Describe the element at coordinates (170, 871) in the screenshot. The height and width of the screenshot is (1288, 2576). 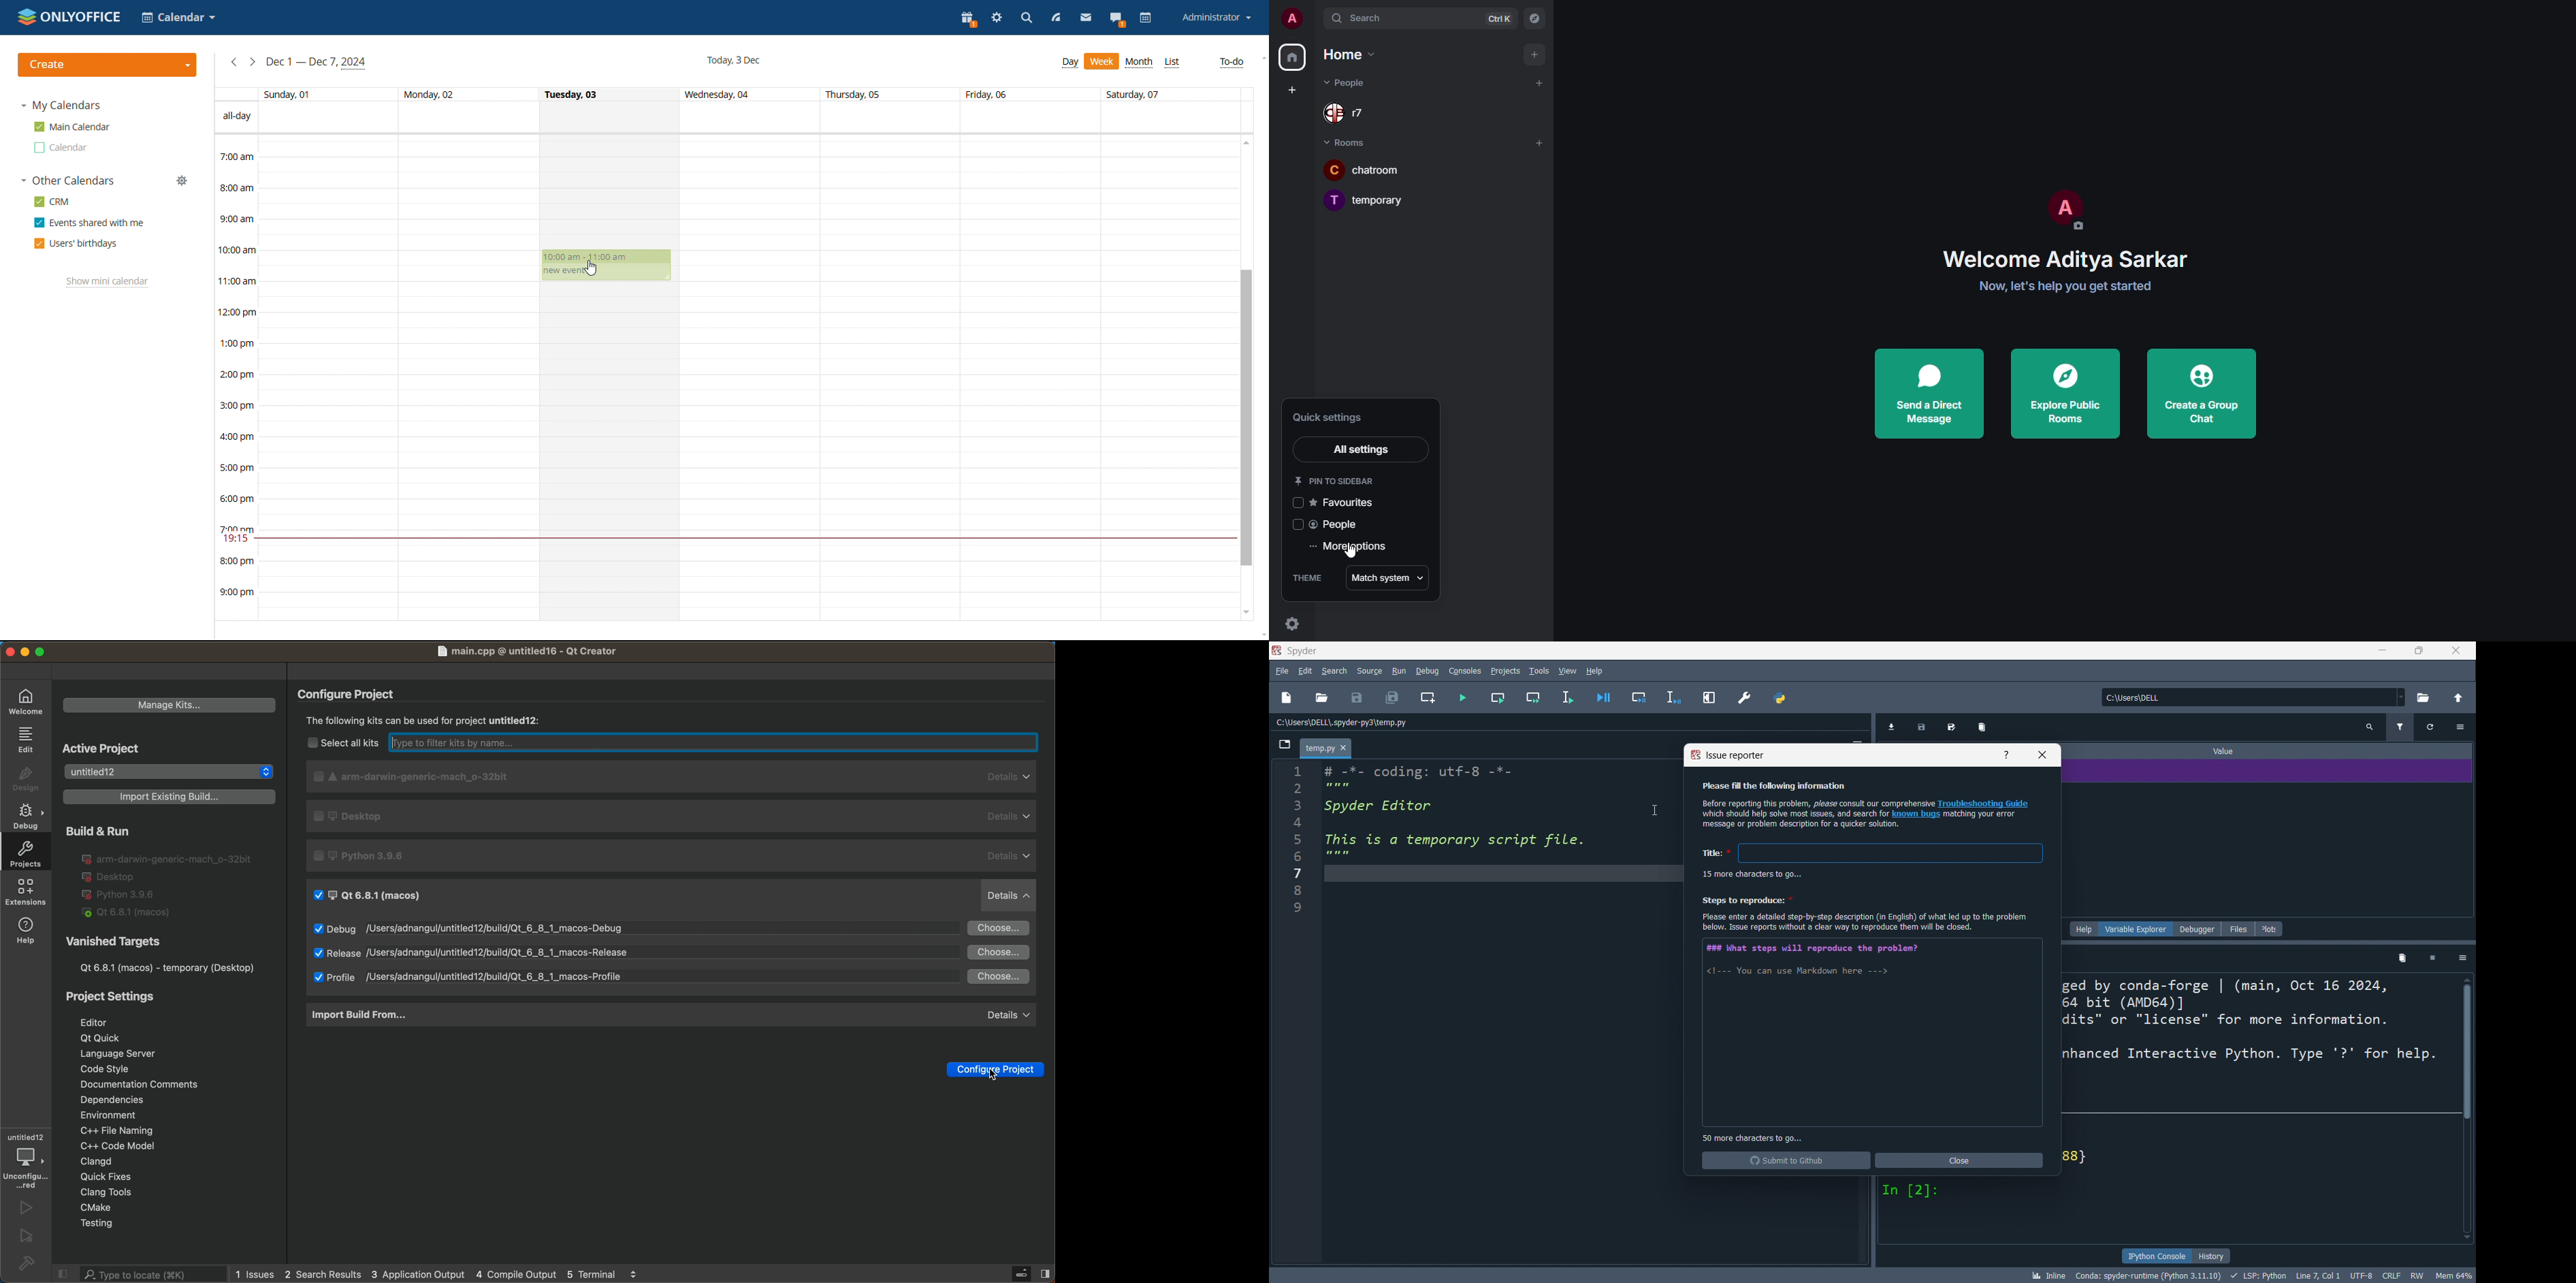
I see `run and build` at that location.